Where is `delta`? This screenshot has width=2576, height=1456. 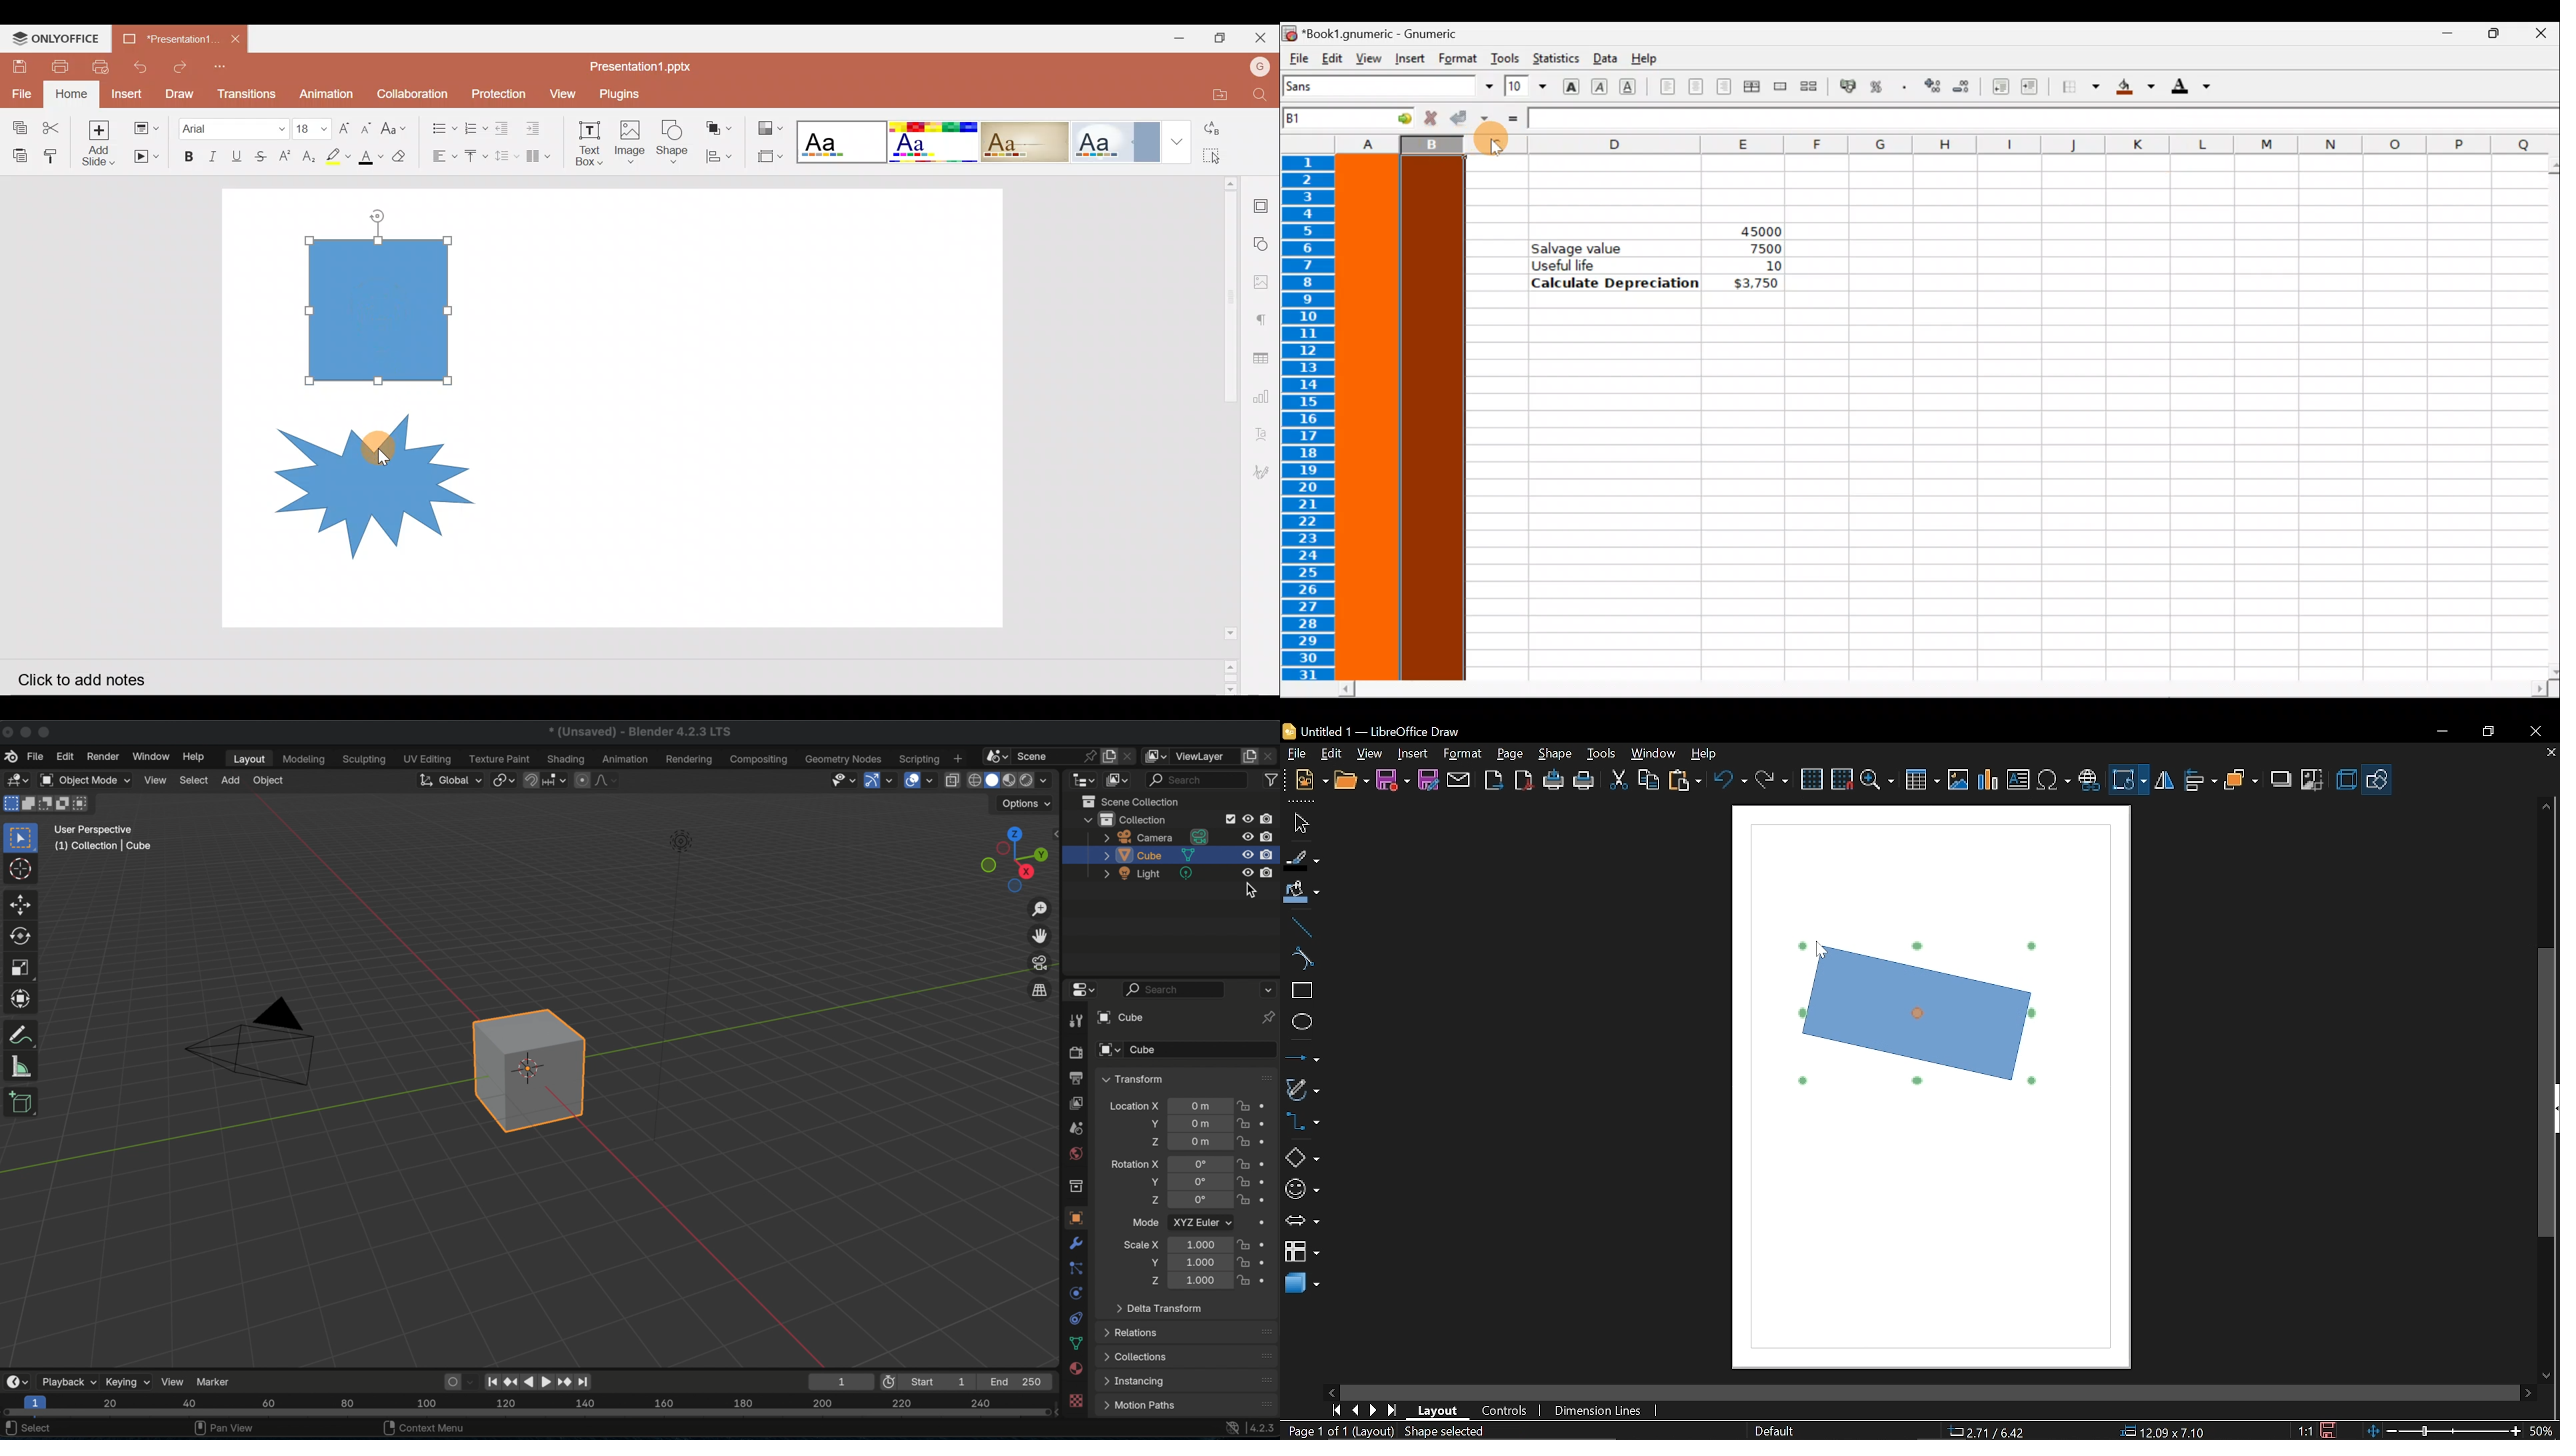 delta is located at coordinates (1077, 1343).